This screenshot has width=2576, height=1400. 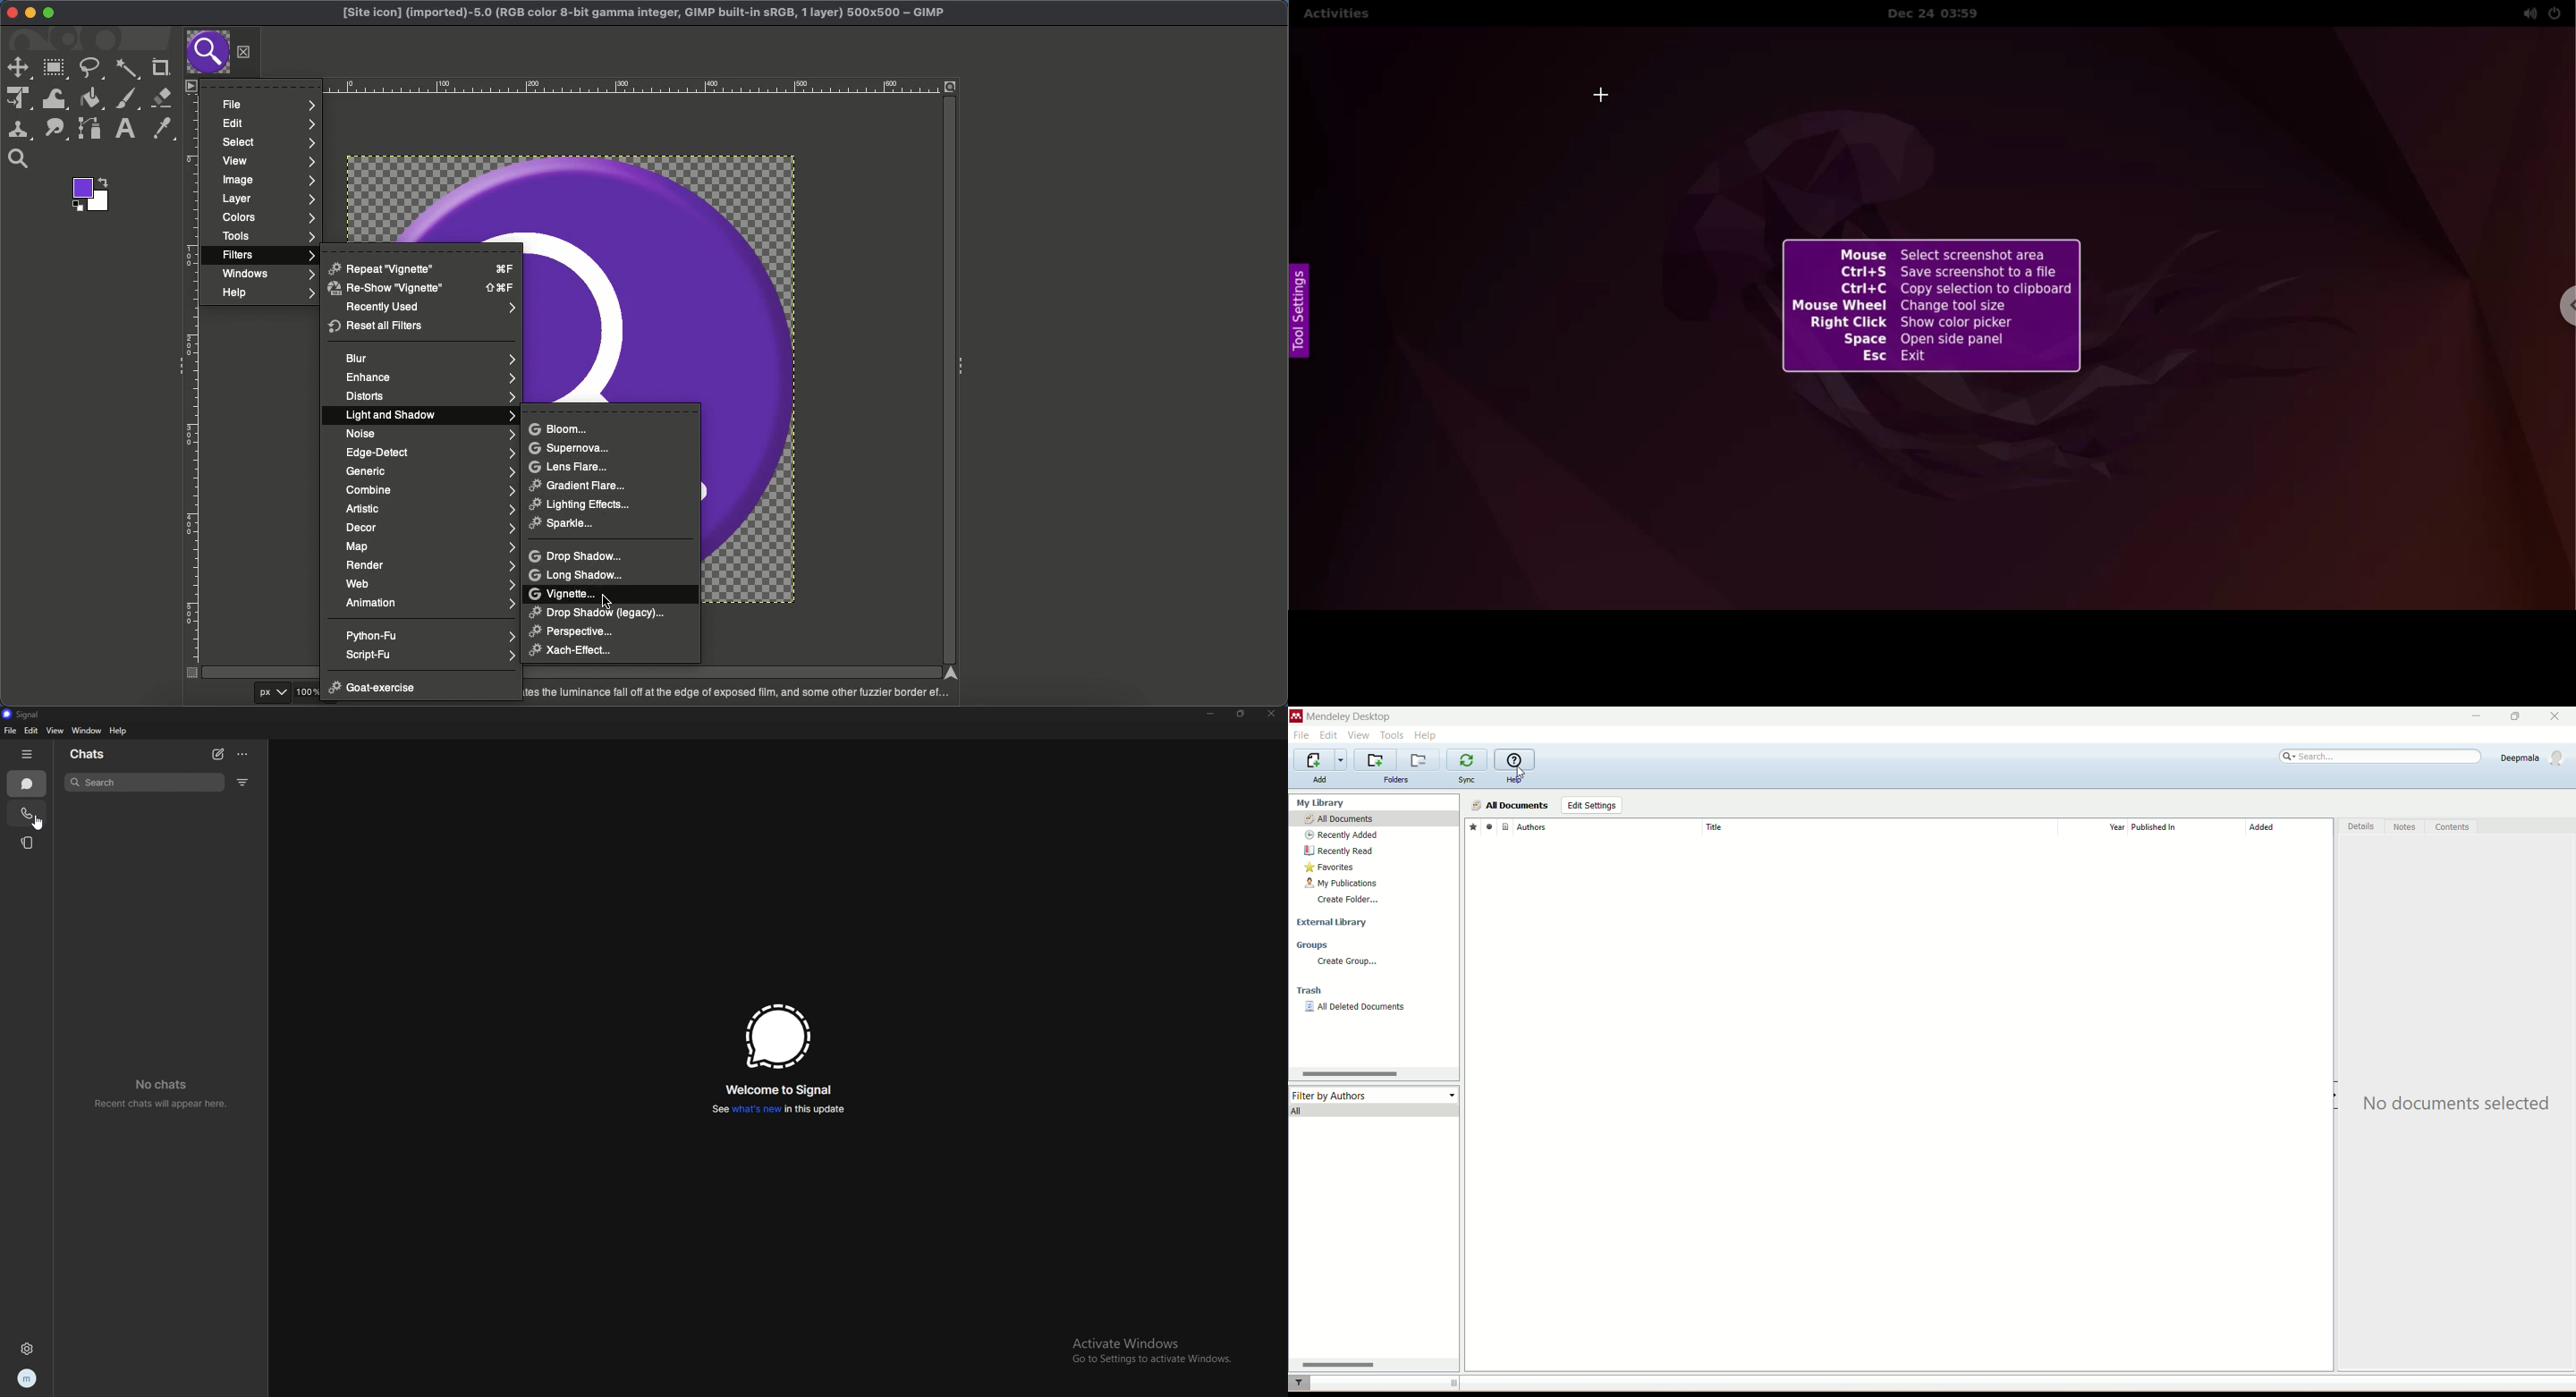 What do you see at coordinates (90, 68) in the screenshot?
I see `Freeform selector` at bounding box center [90, 68].